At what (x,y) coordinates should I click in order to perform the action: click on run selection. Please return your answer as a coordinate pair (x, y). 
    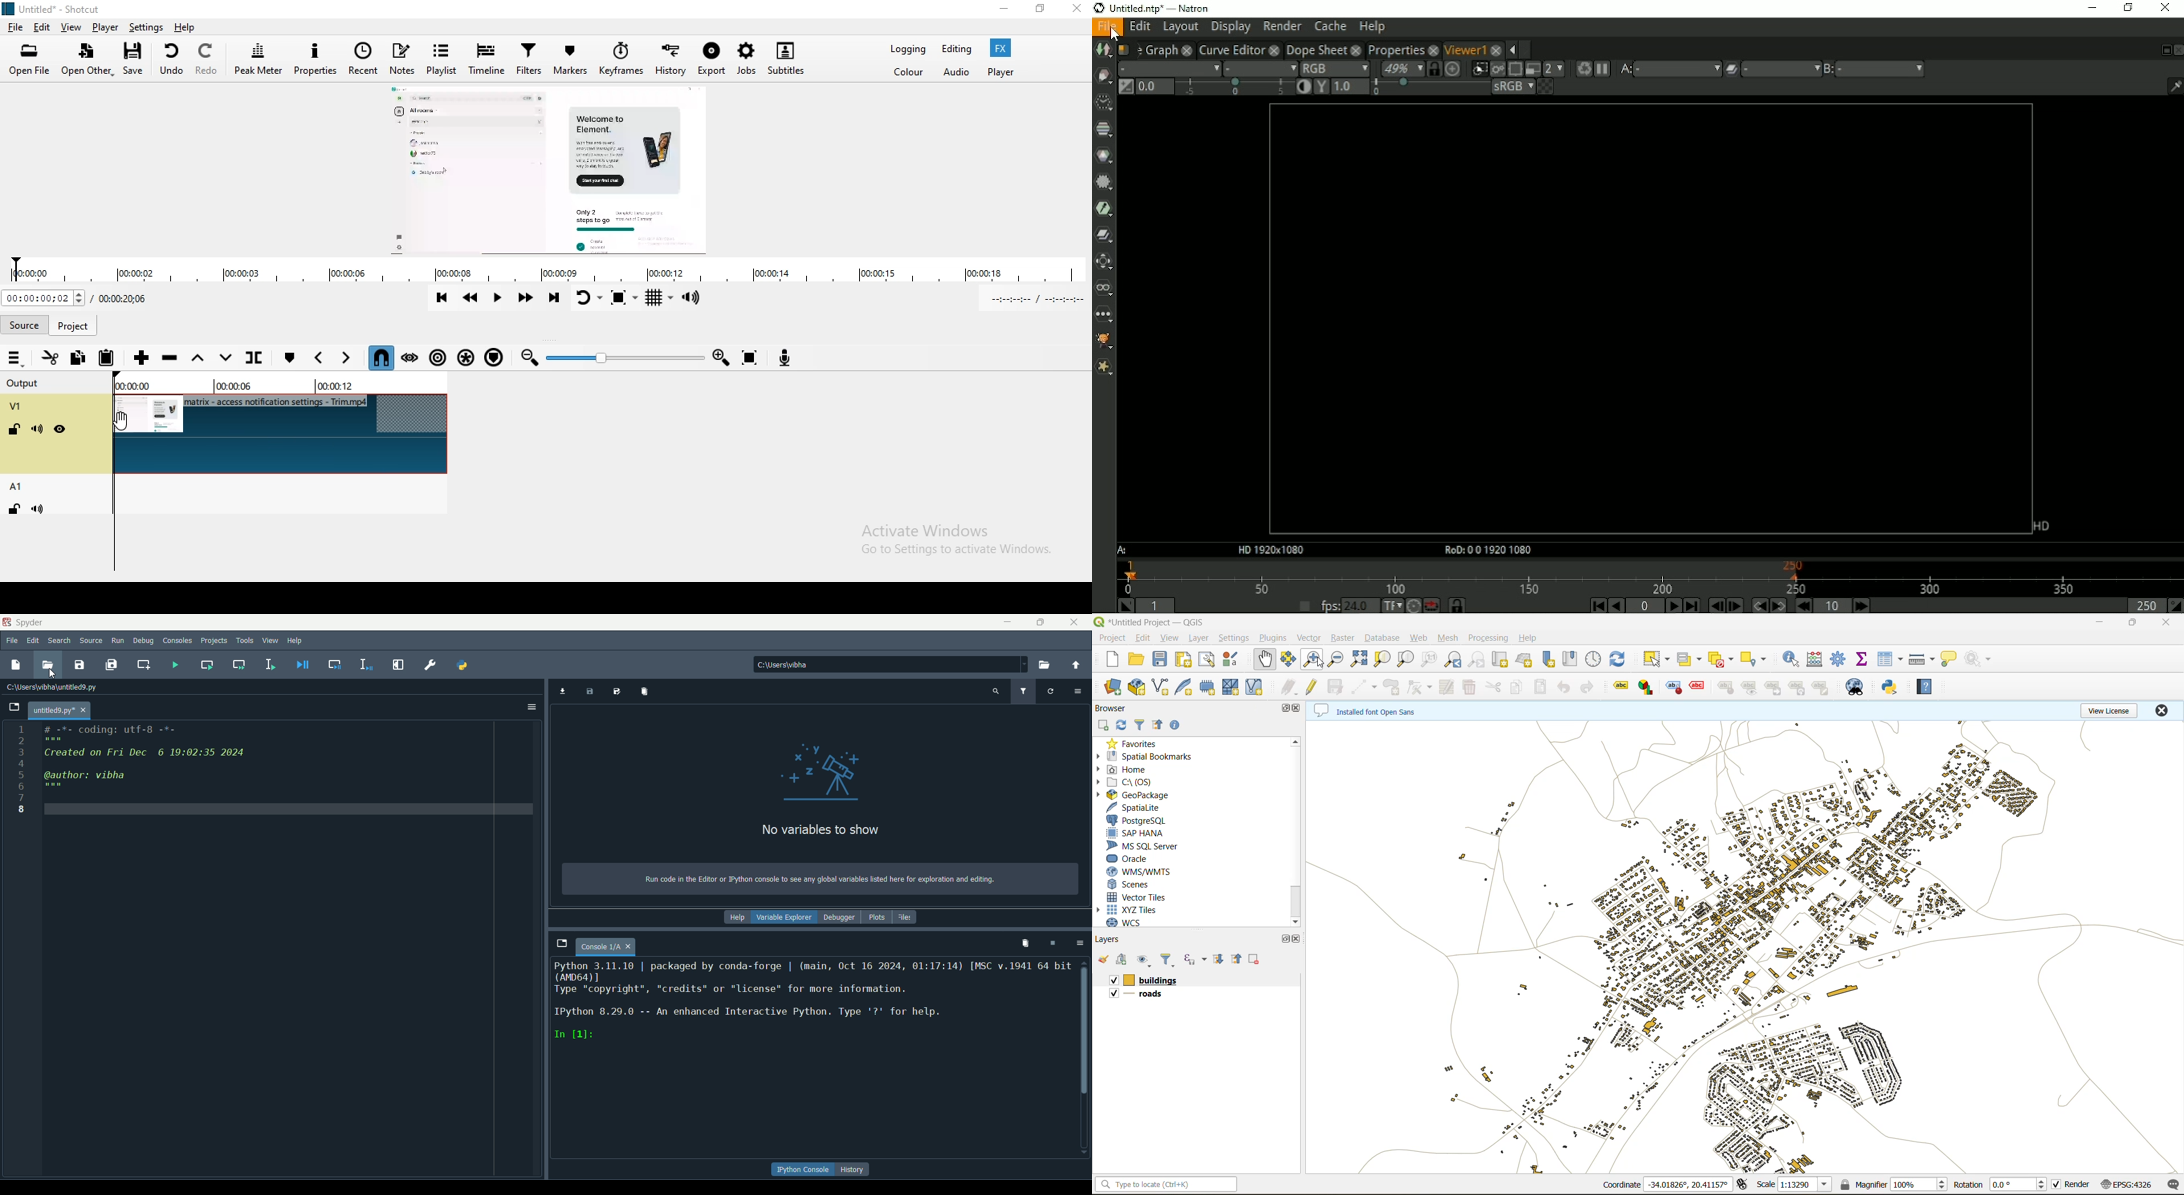
    Looking at the image, I should click on (271, 664).